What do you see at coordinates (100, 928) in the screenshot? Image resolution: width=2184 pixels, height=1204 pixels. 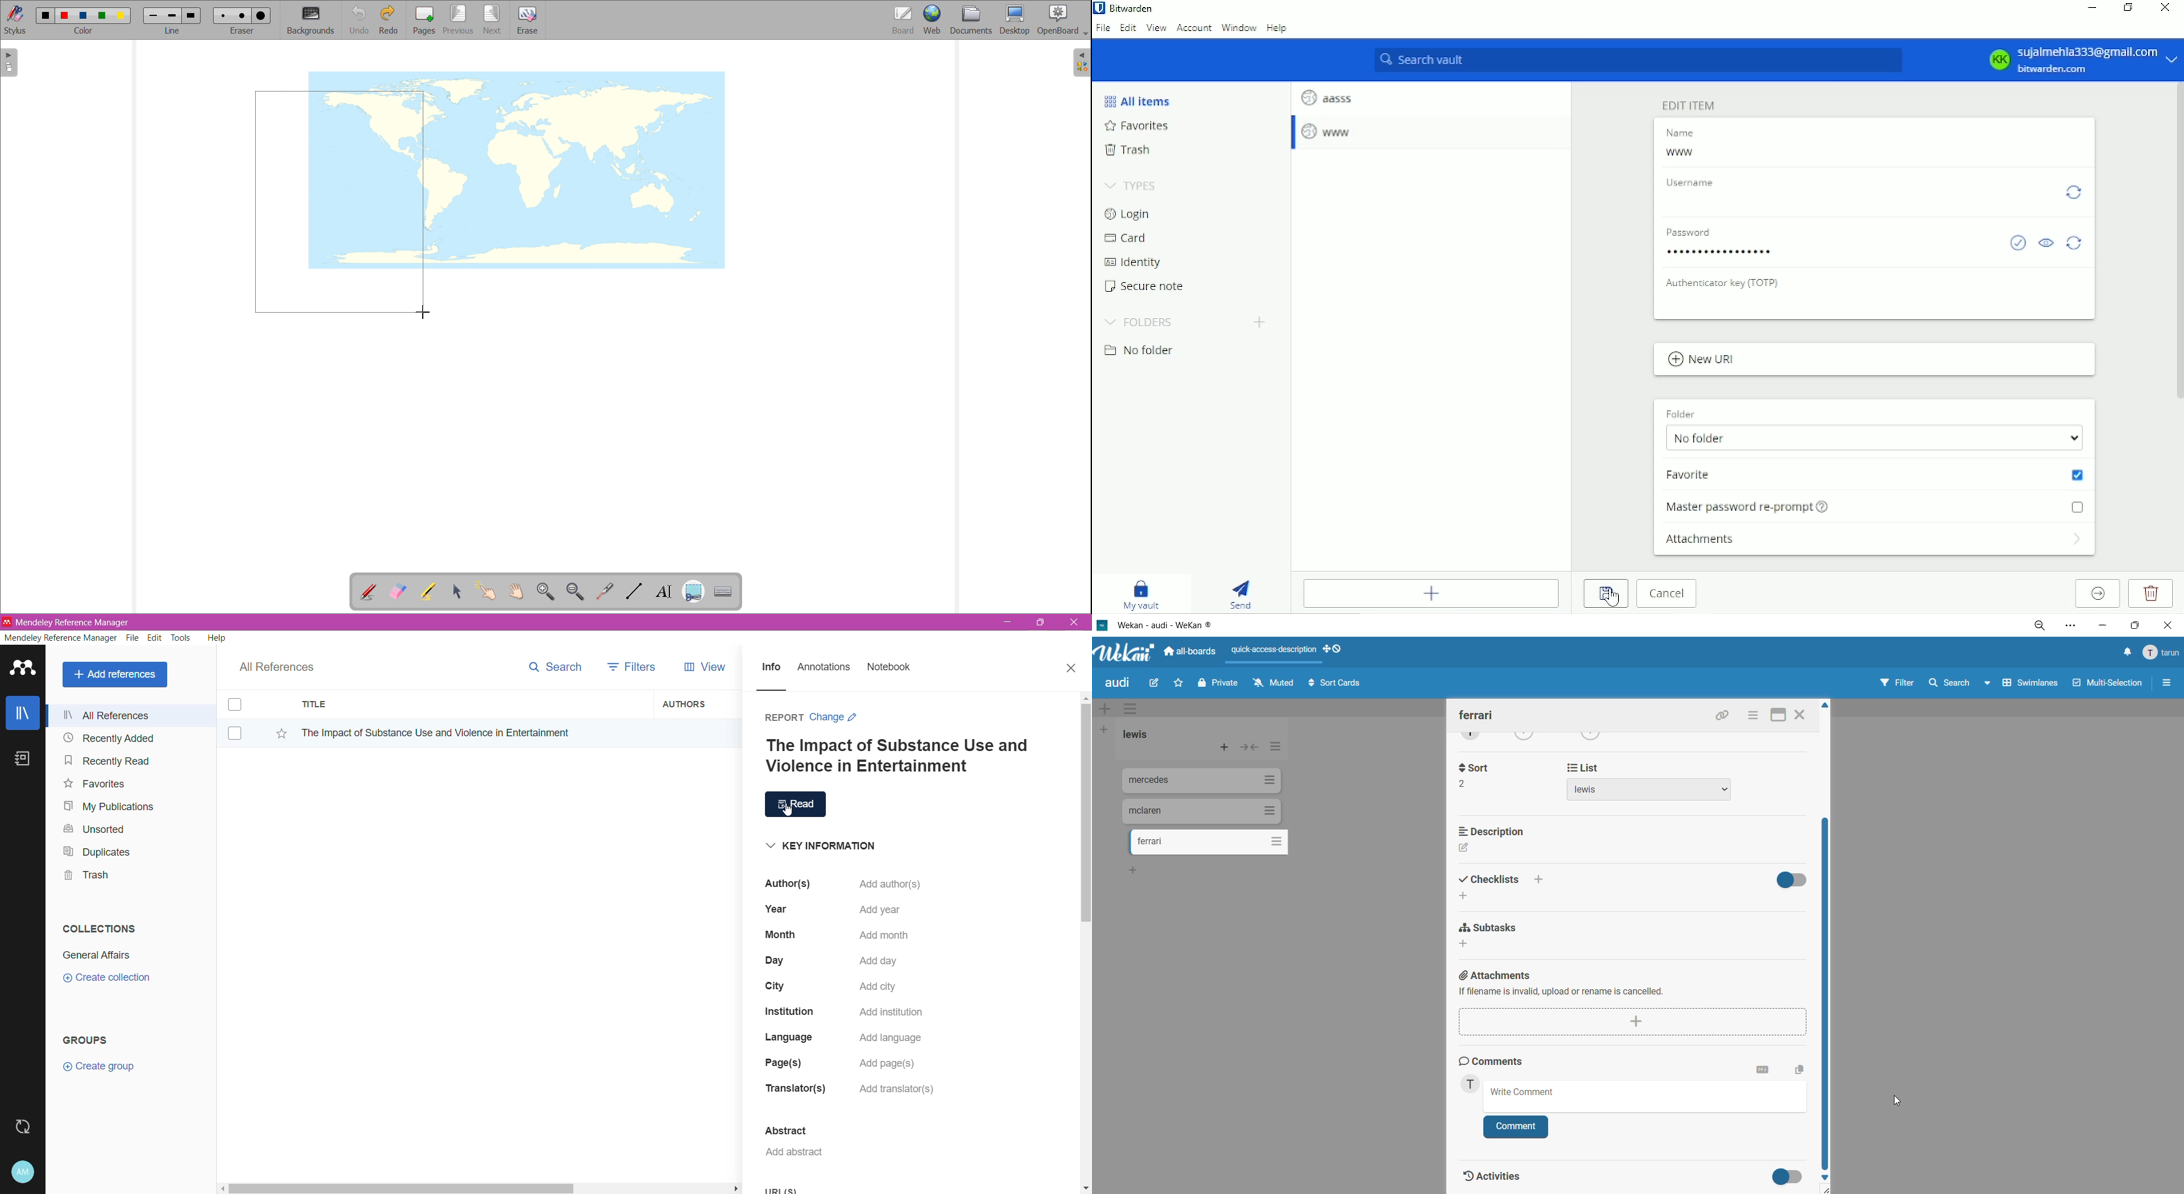 I see `Collections` at bounding box center [100, 928].